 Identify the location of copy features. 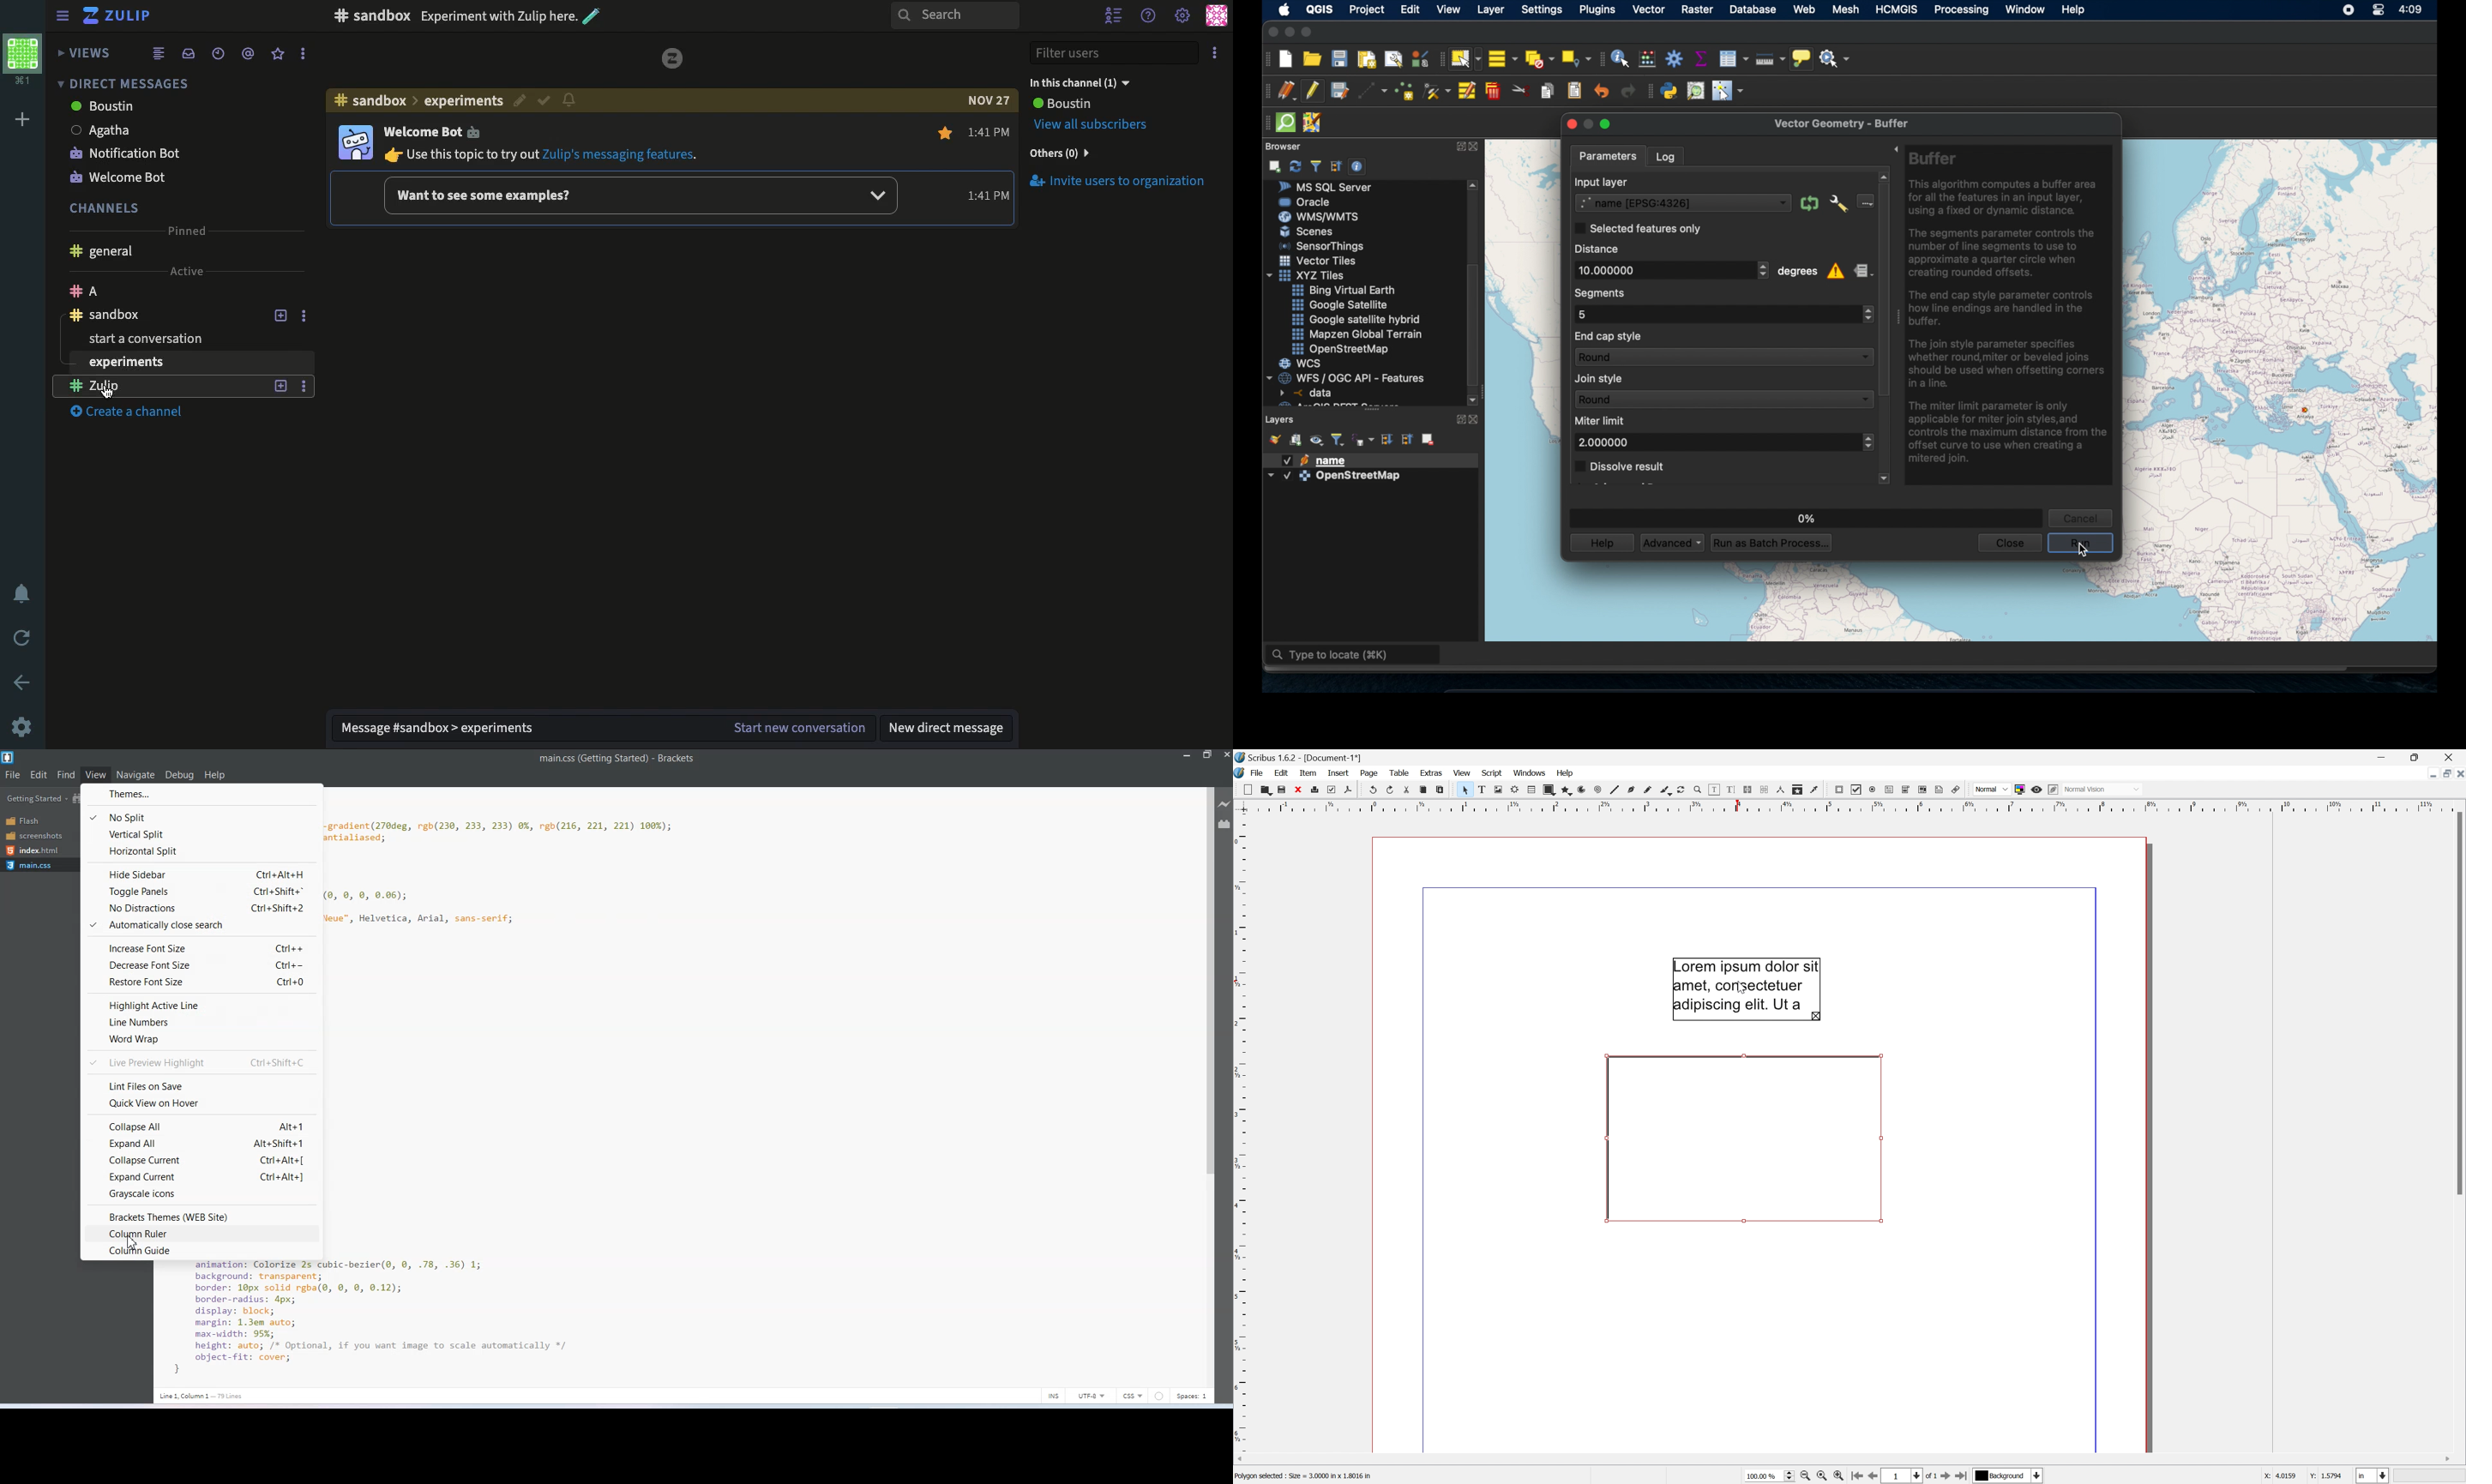
(1547, 90).